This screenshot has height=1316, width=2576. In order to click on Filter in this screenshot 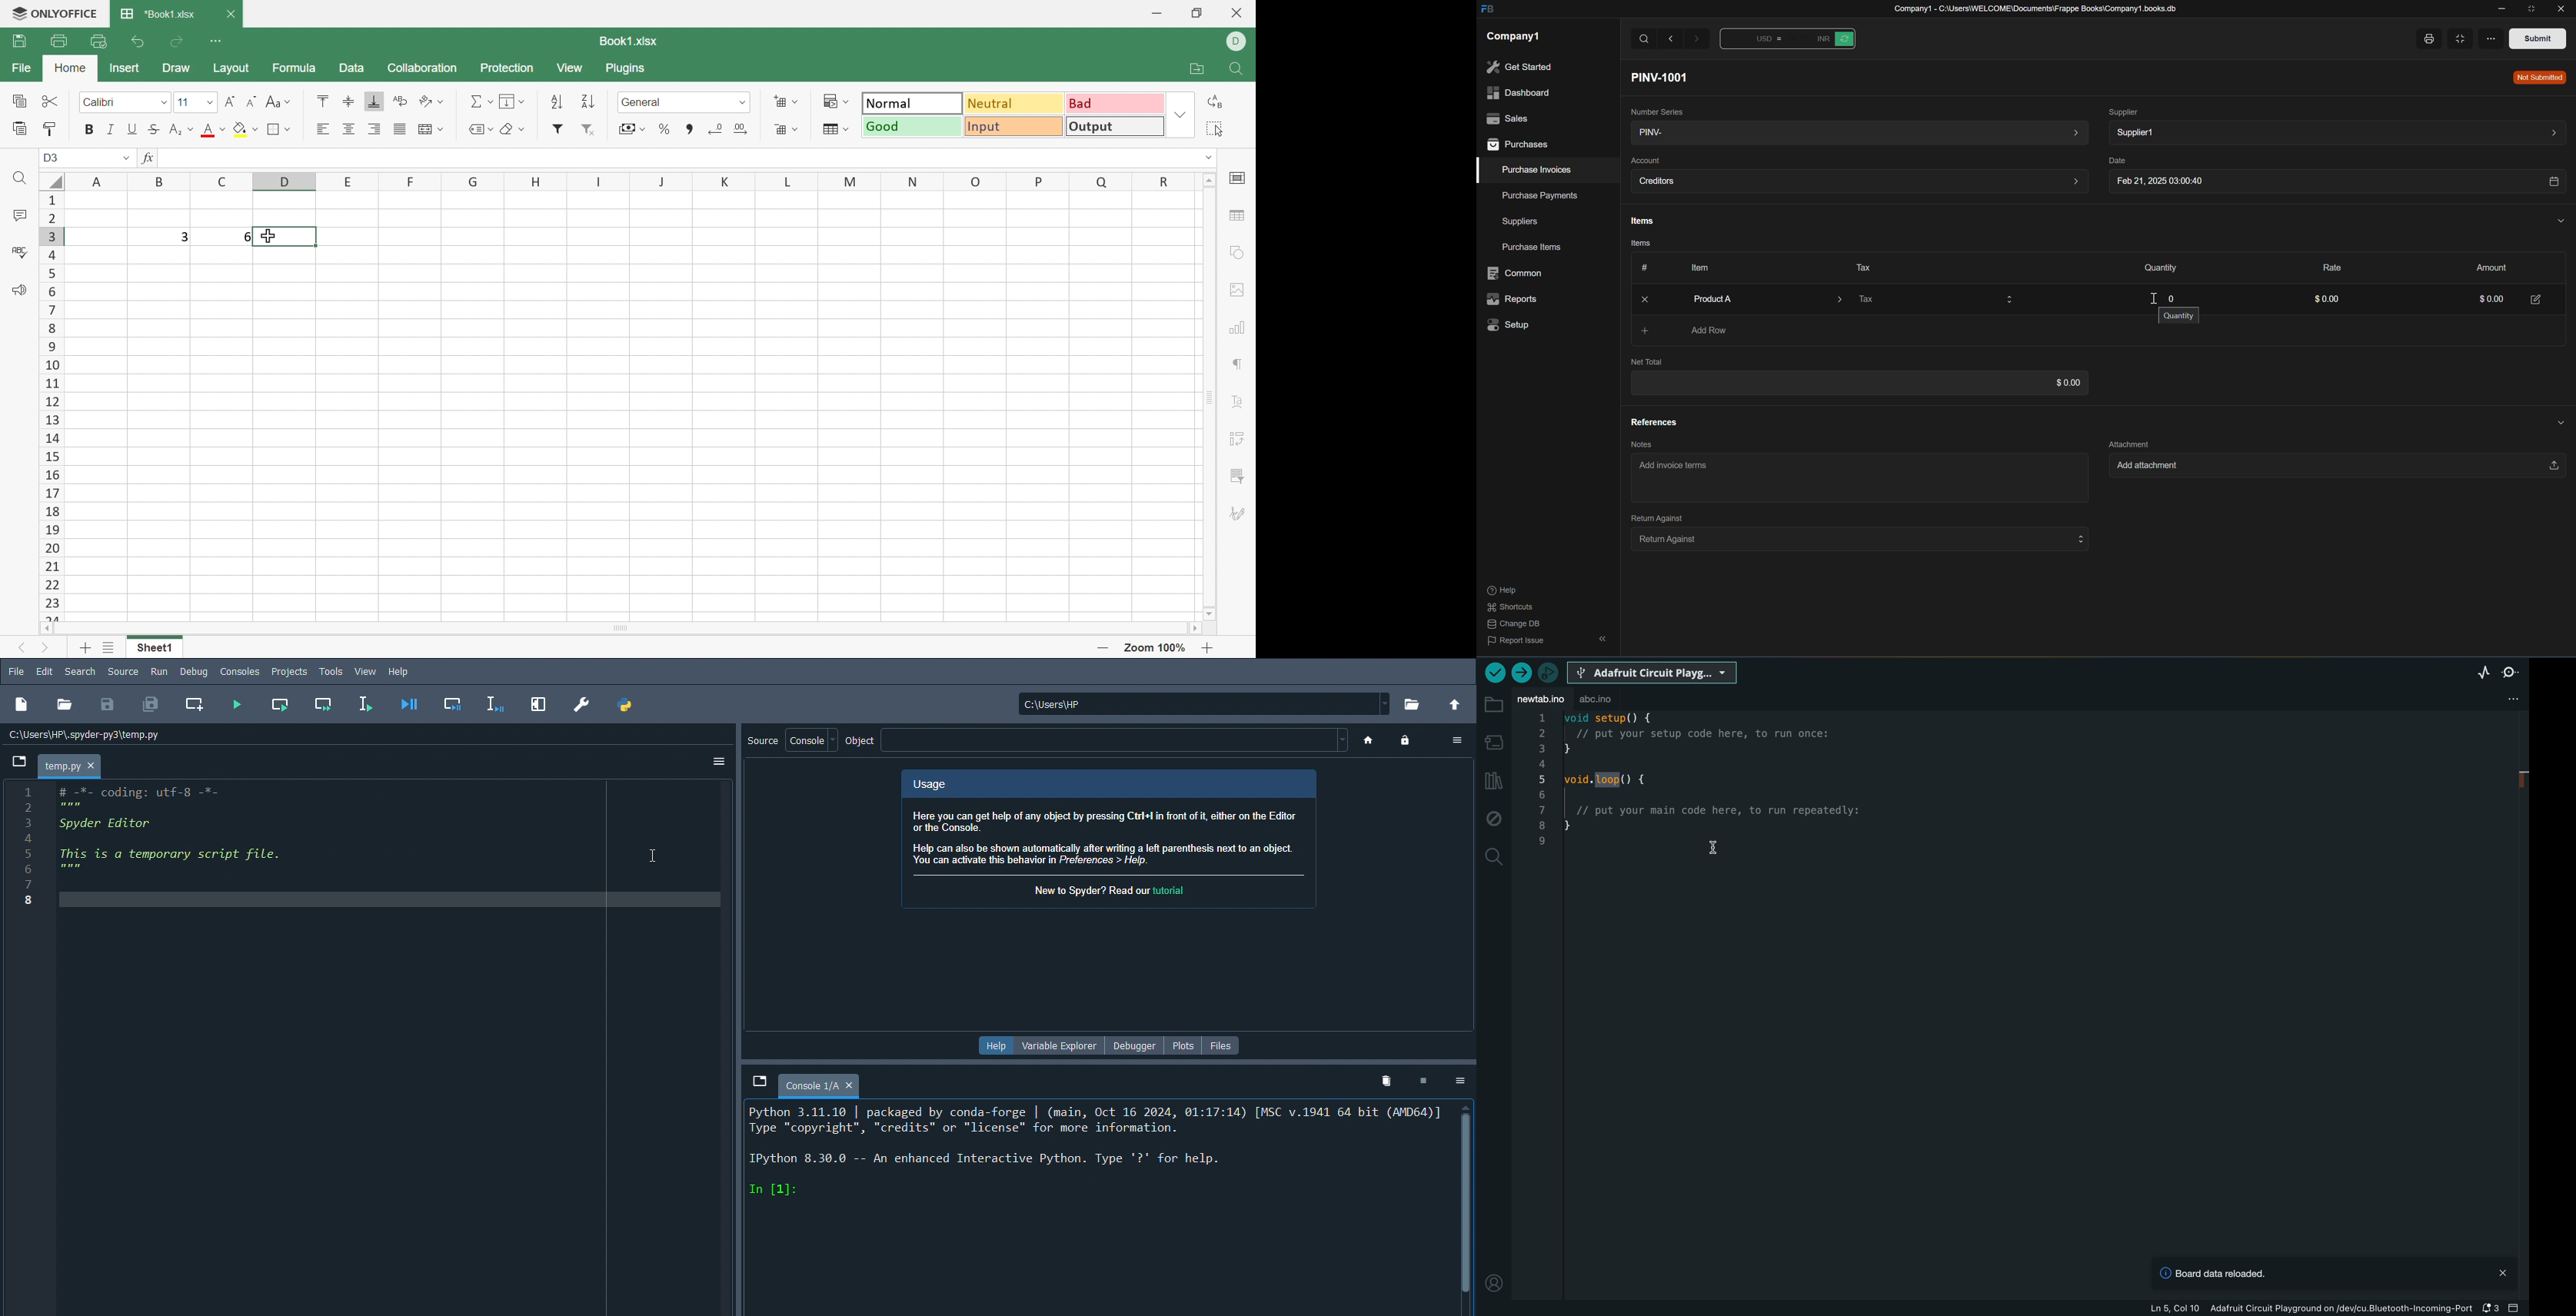, I will do `click(560, 128)`.